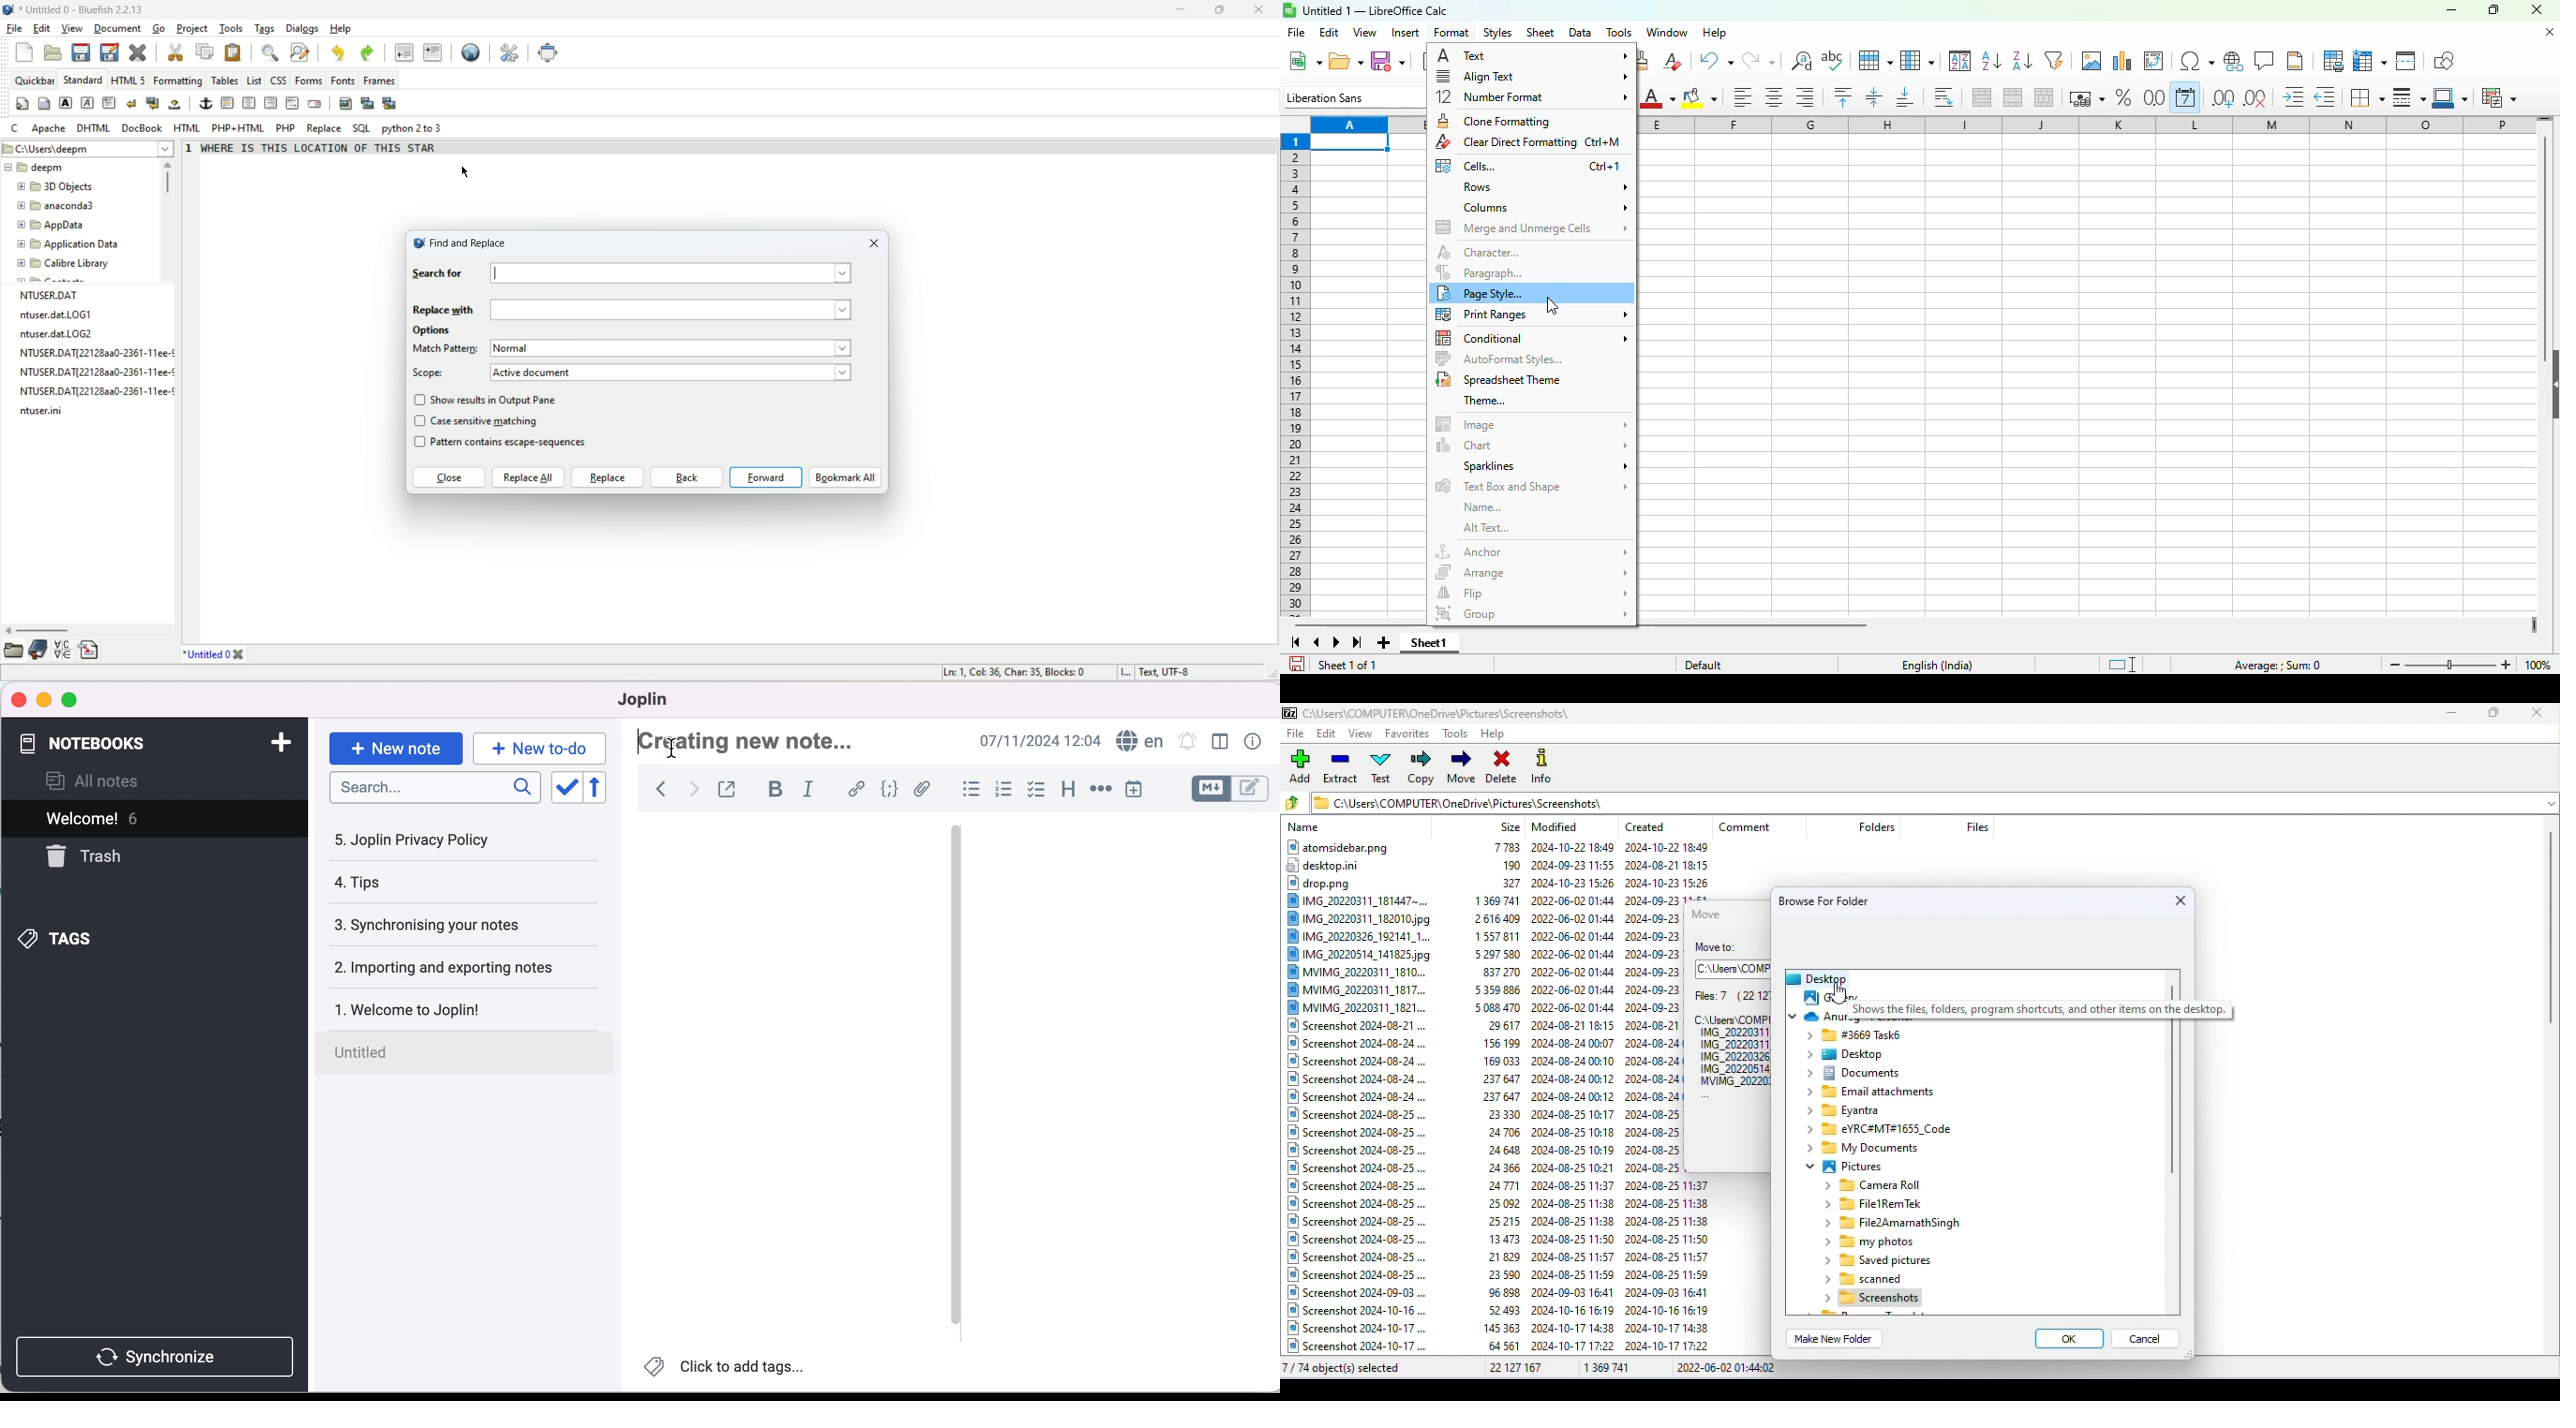 The image size is (2576, 1428). What do you see at coordinates (1877, 1186) in the screenshot?
I see `Folders` at bounding box center [1877, 1186].